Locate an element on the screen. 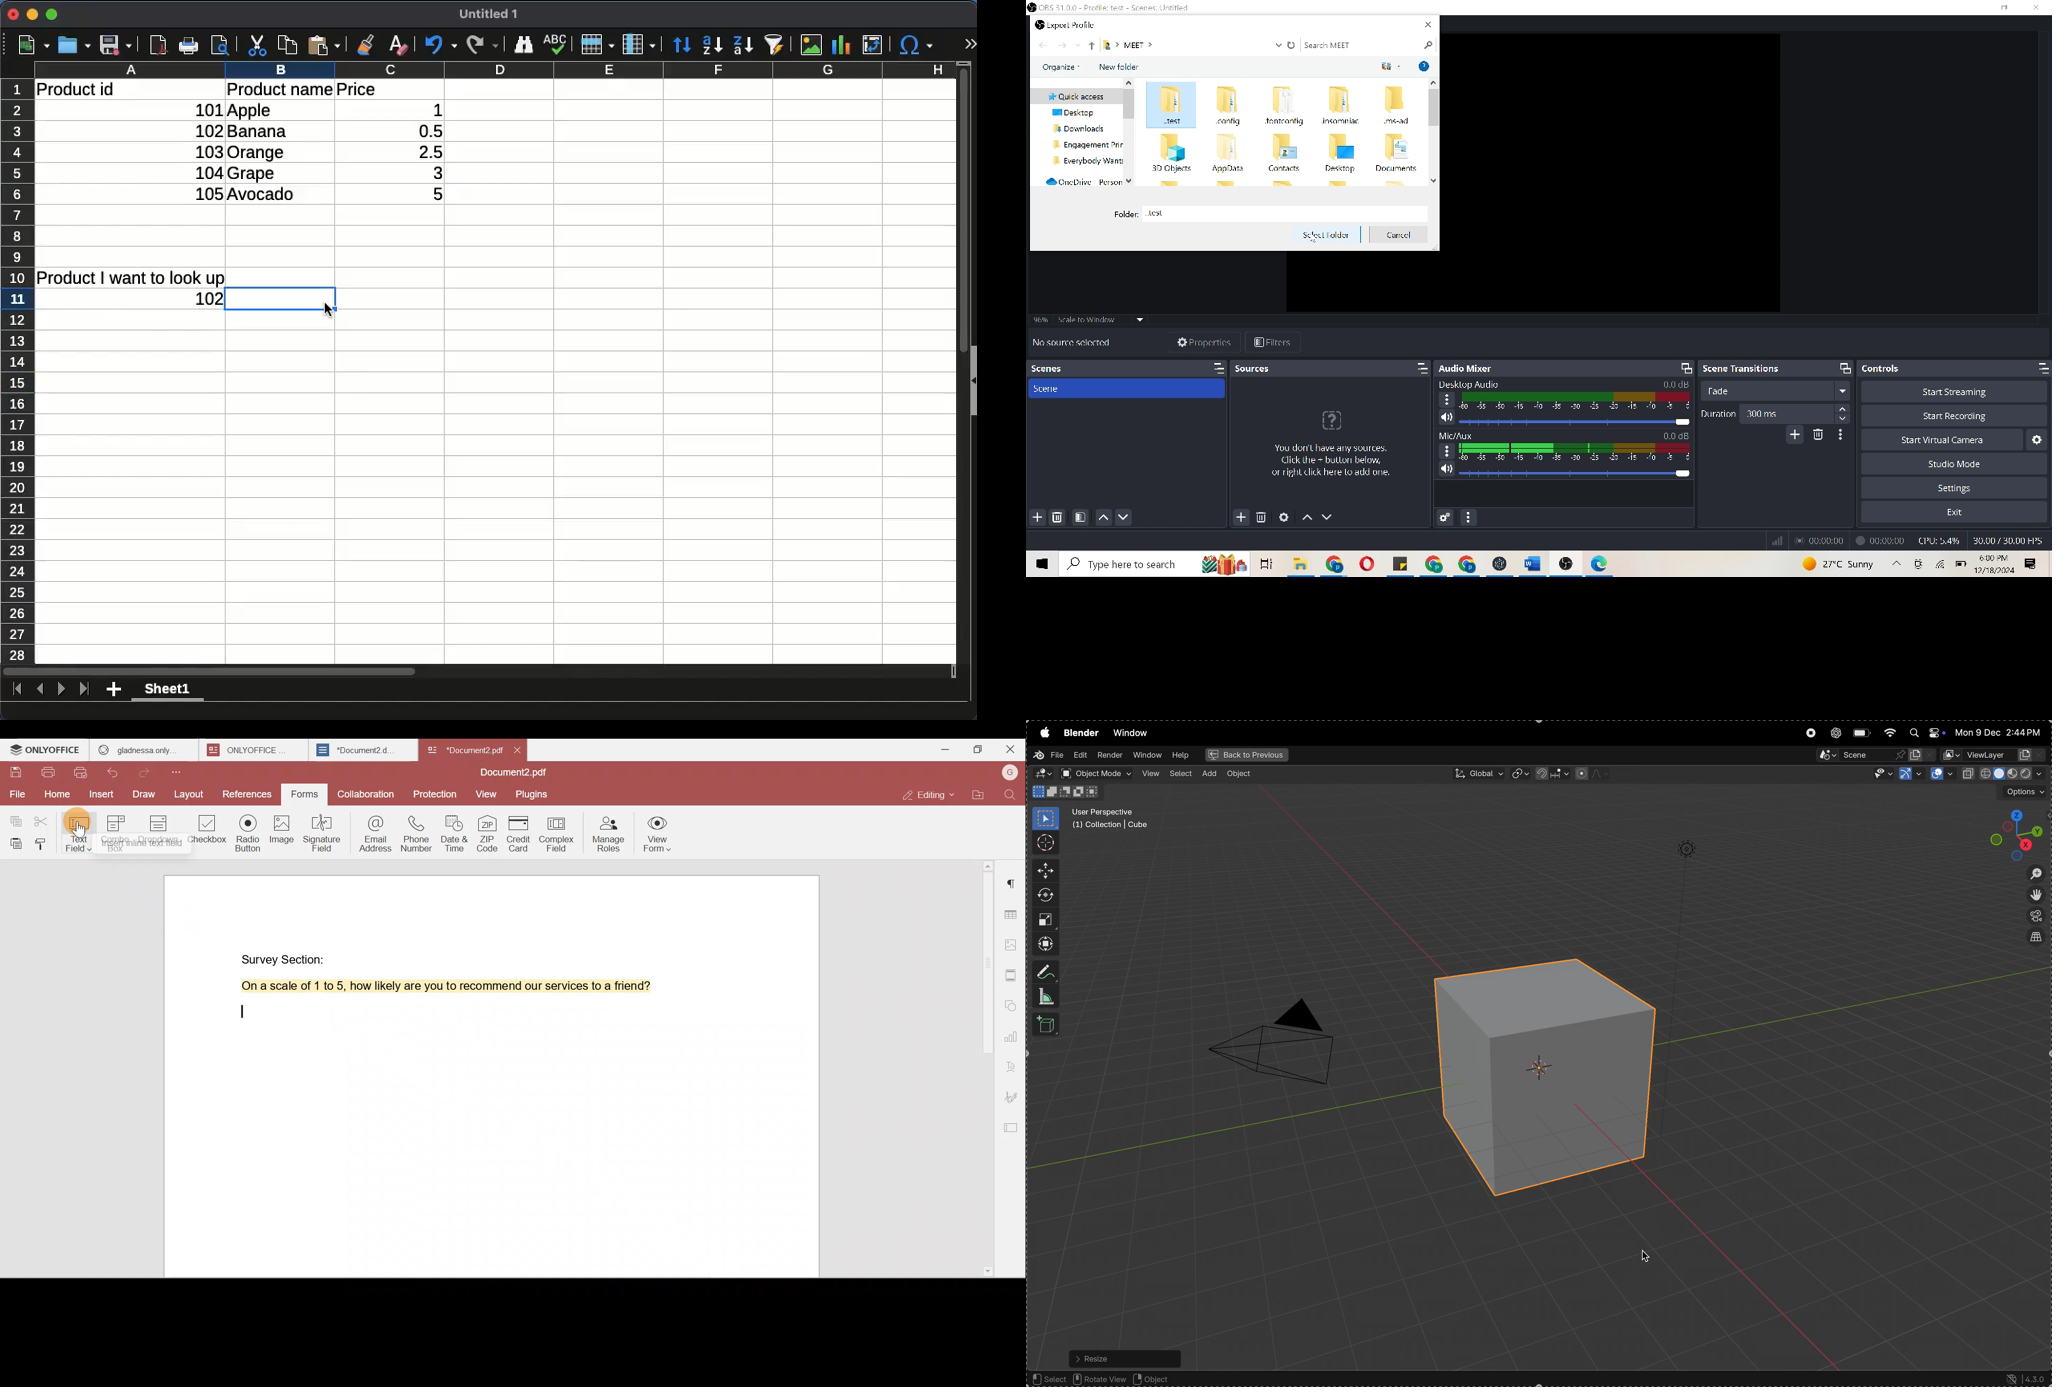 This screenshot has height=1400, width=2072. options is located at coordinates (2032, 563).